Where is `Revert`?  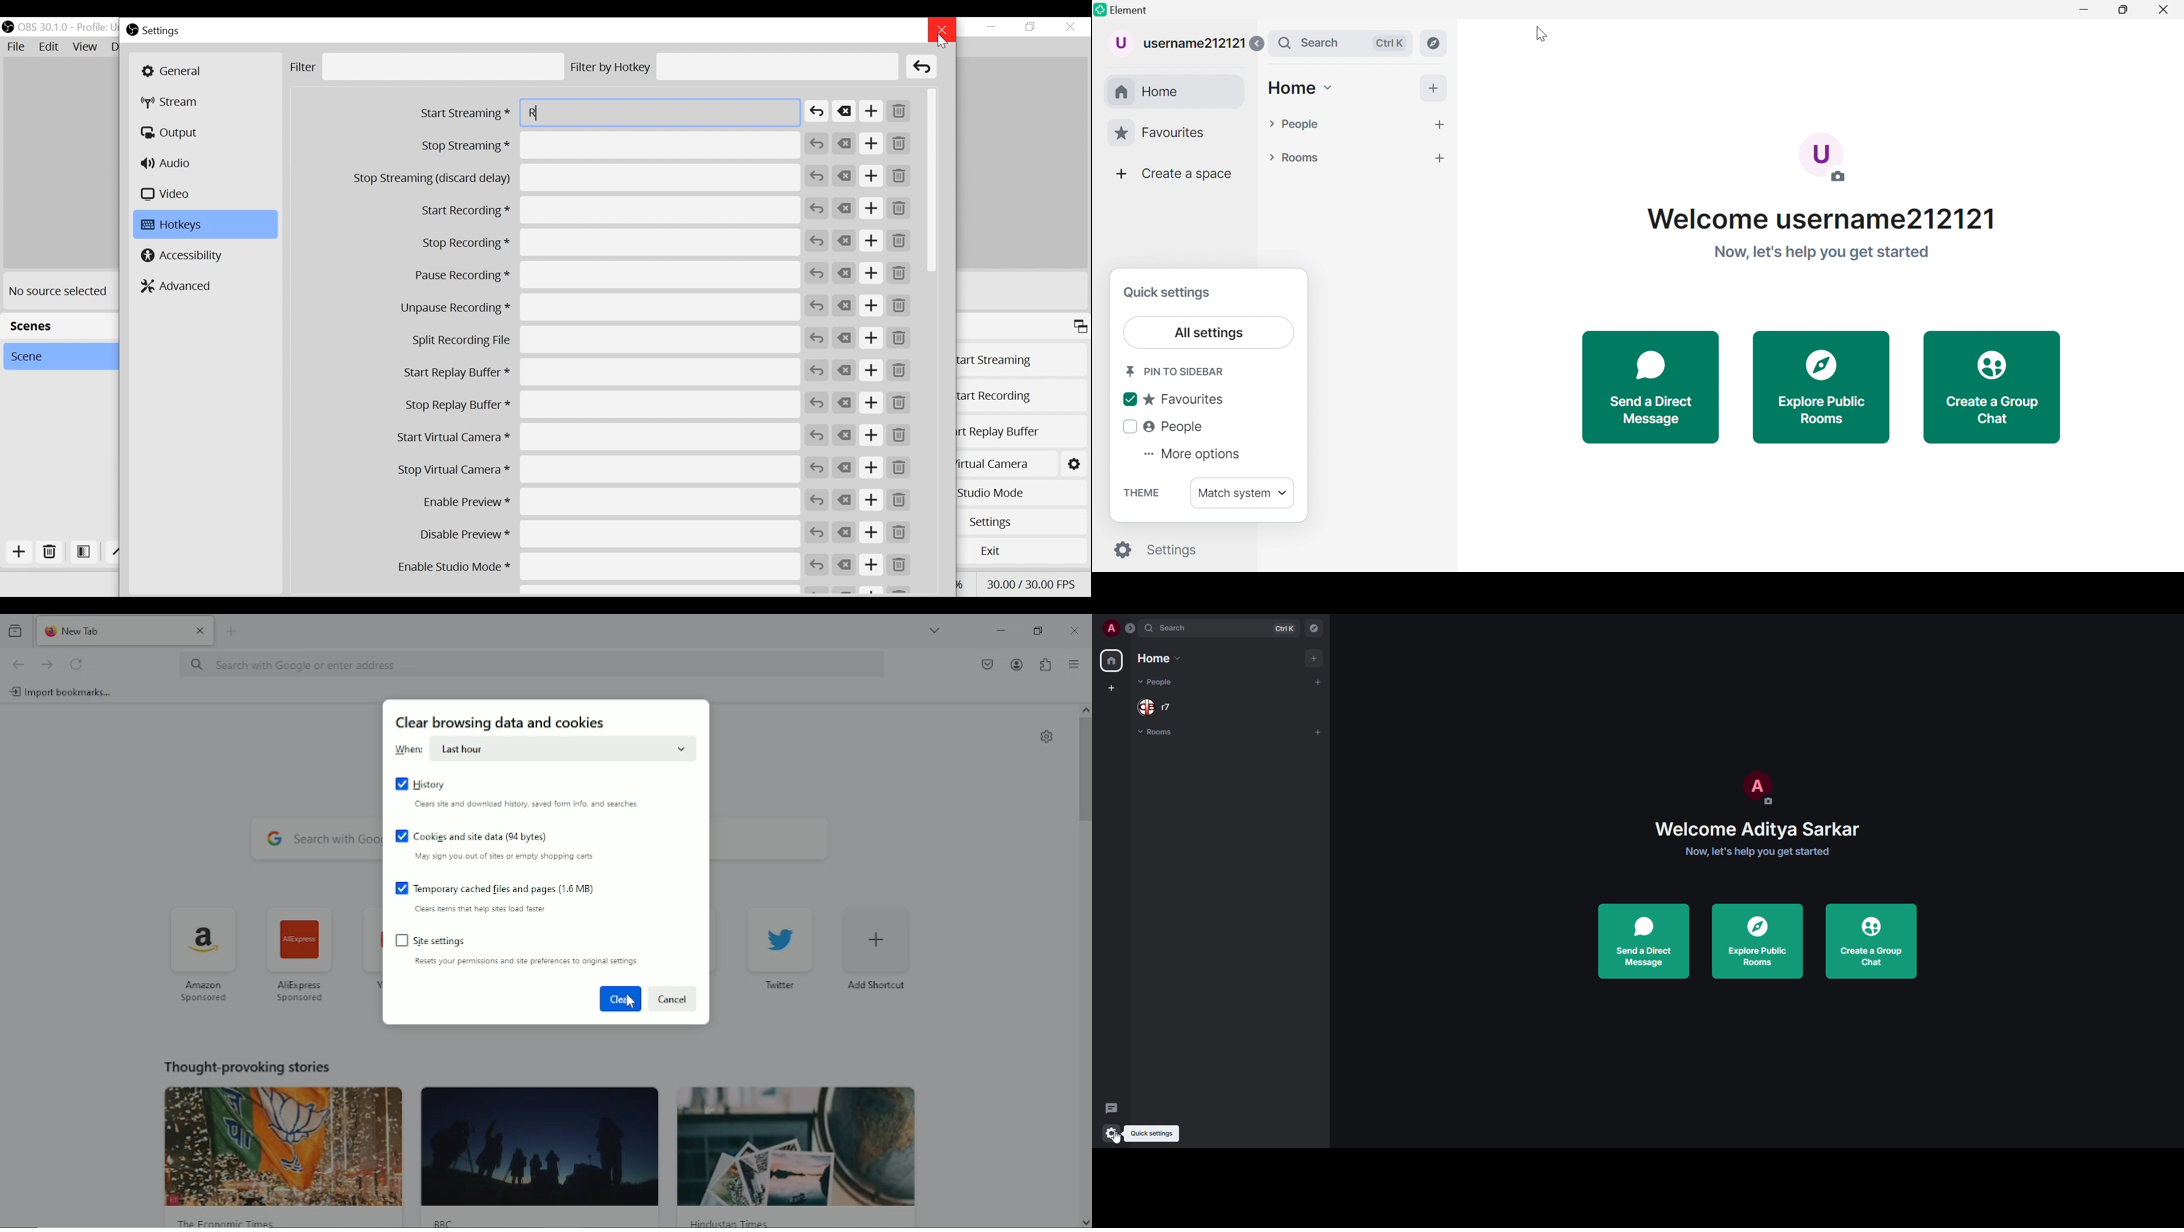 Revert is located at coordinates (818, 208).